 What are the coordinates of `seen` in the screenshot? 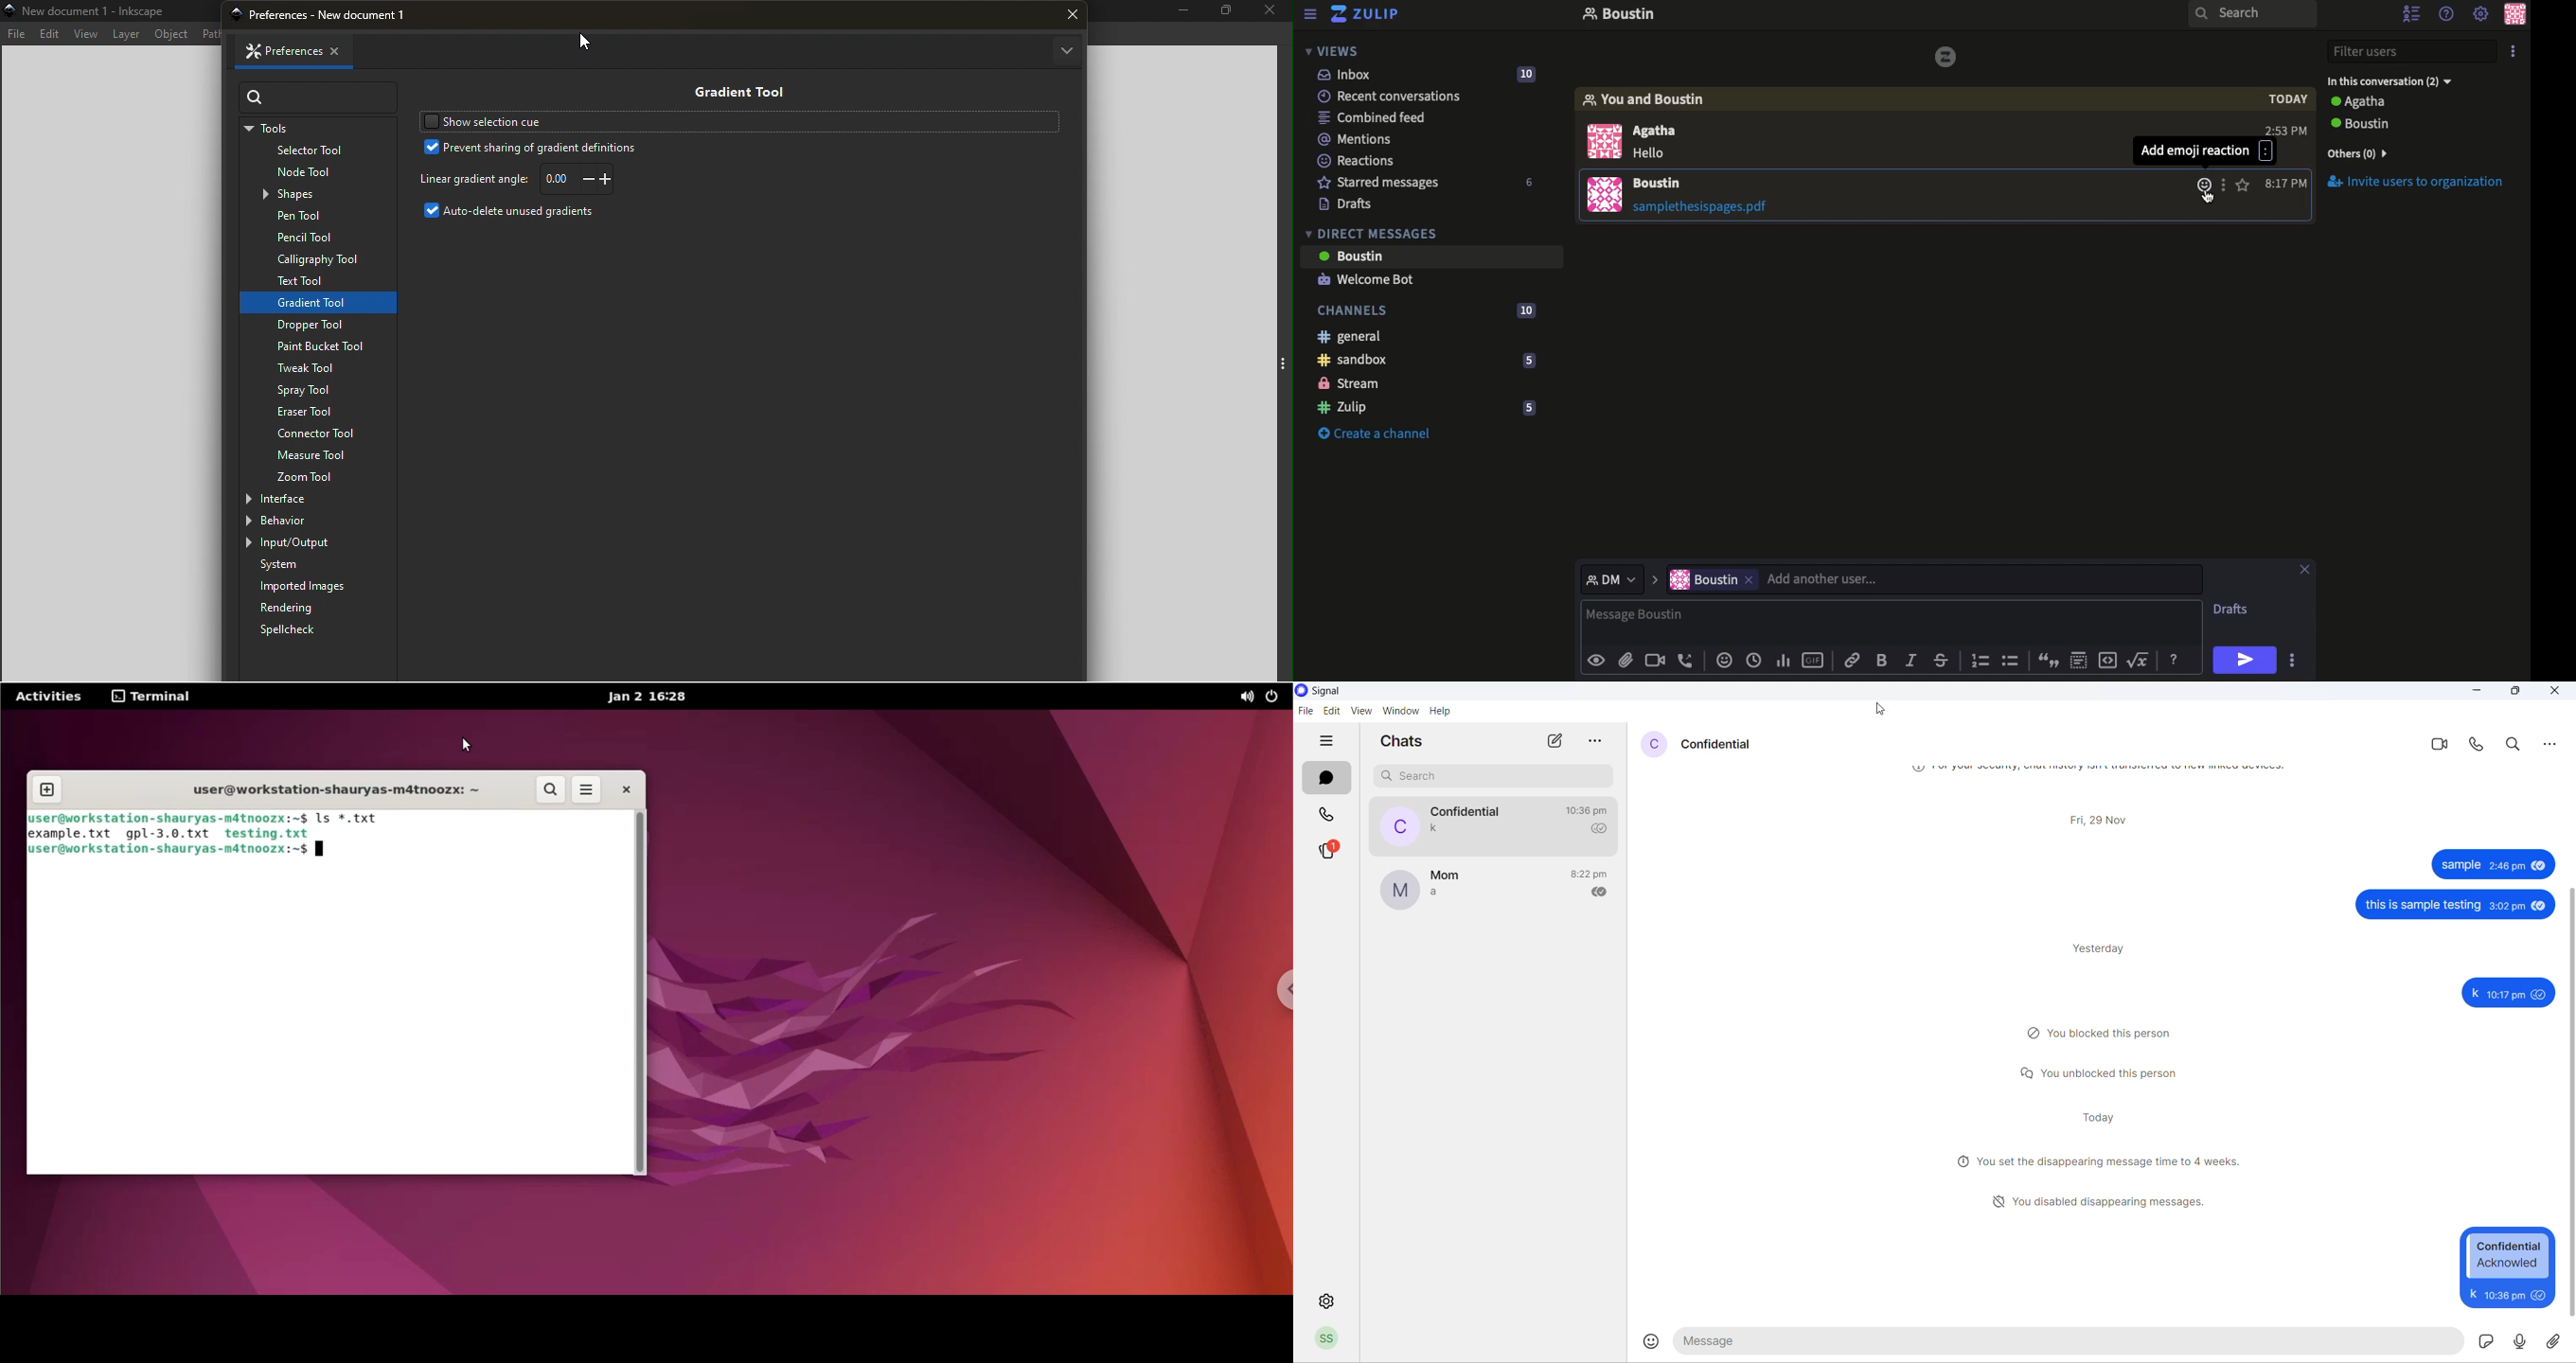 It's located at (2539, 1294).